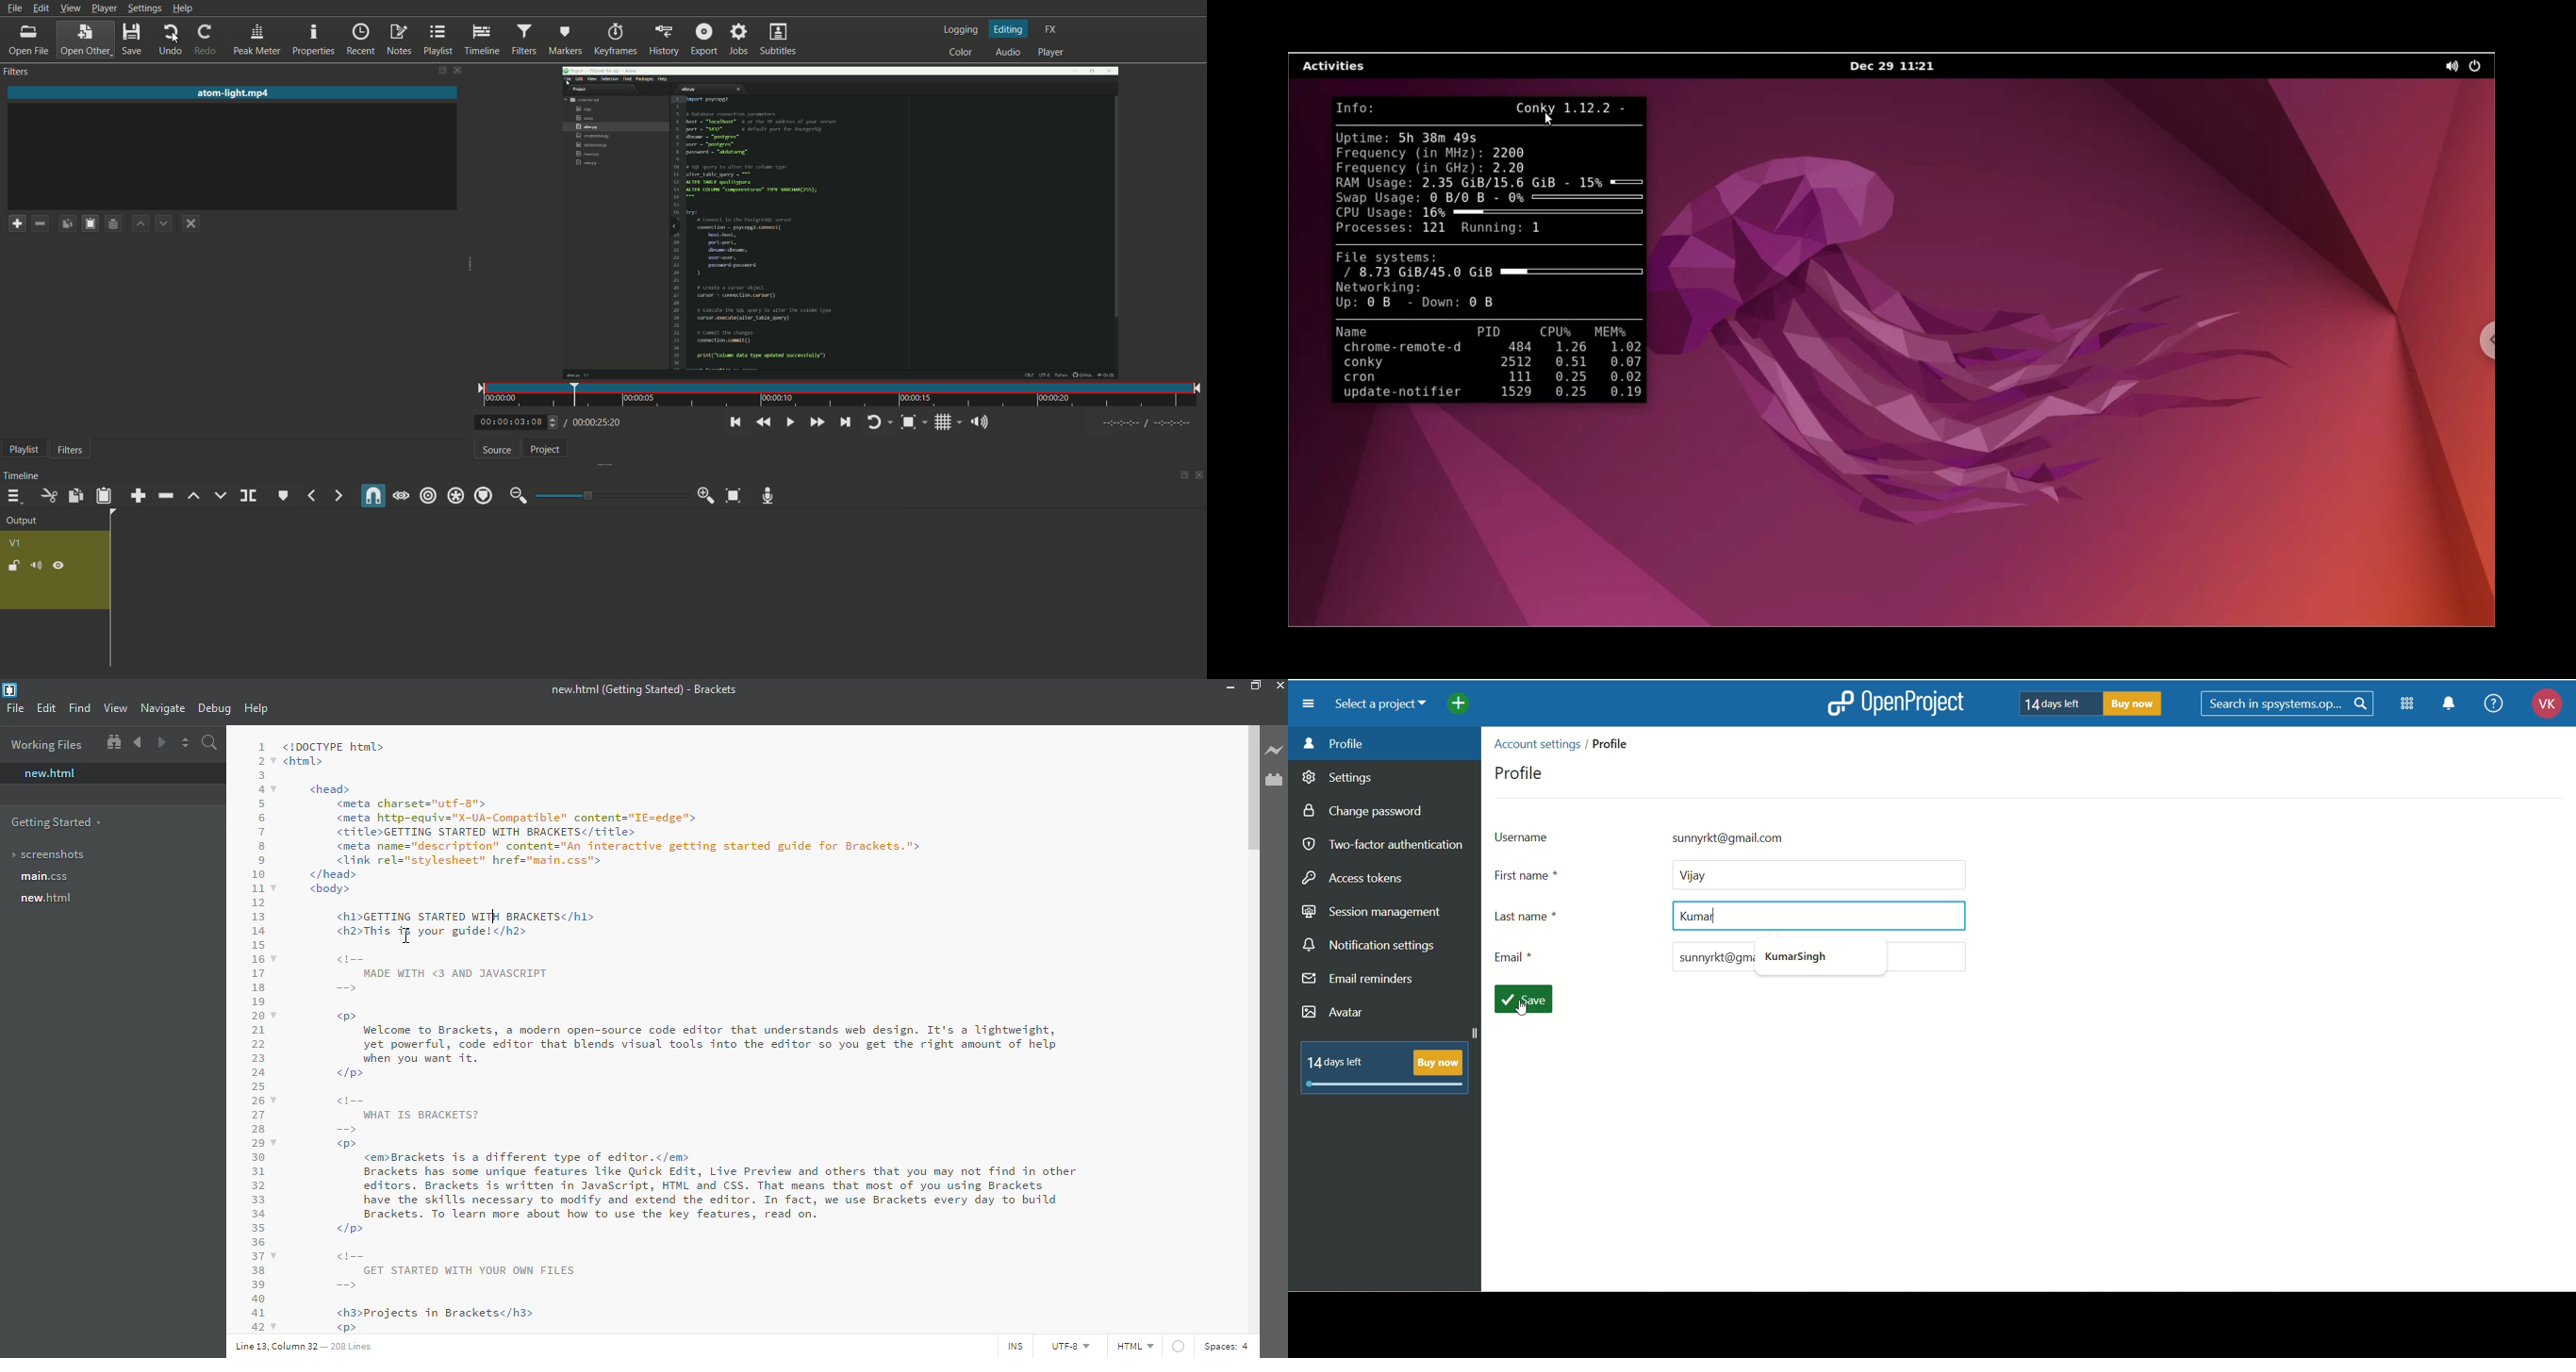  Describe the element at coordinates (564, 40) in the screenshot. I see `markers` at that location.